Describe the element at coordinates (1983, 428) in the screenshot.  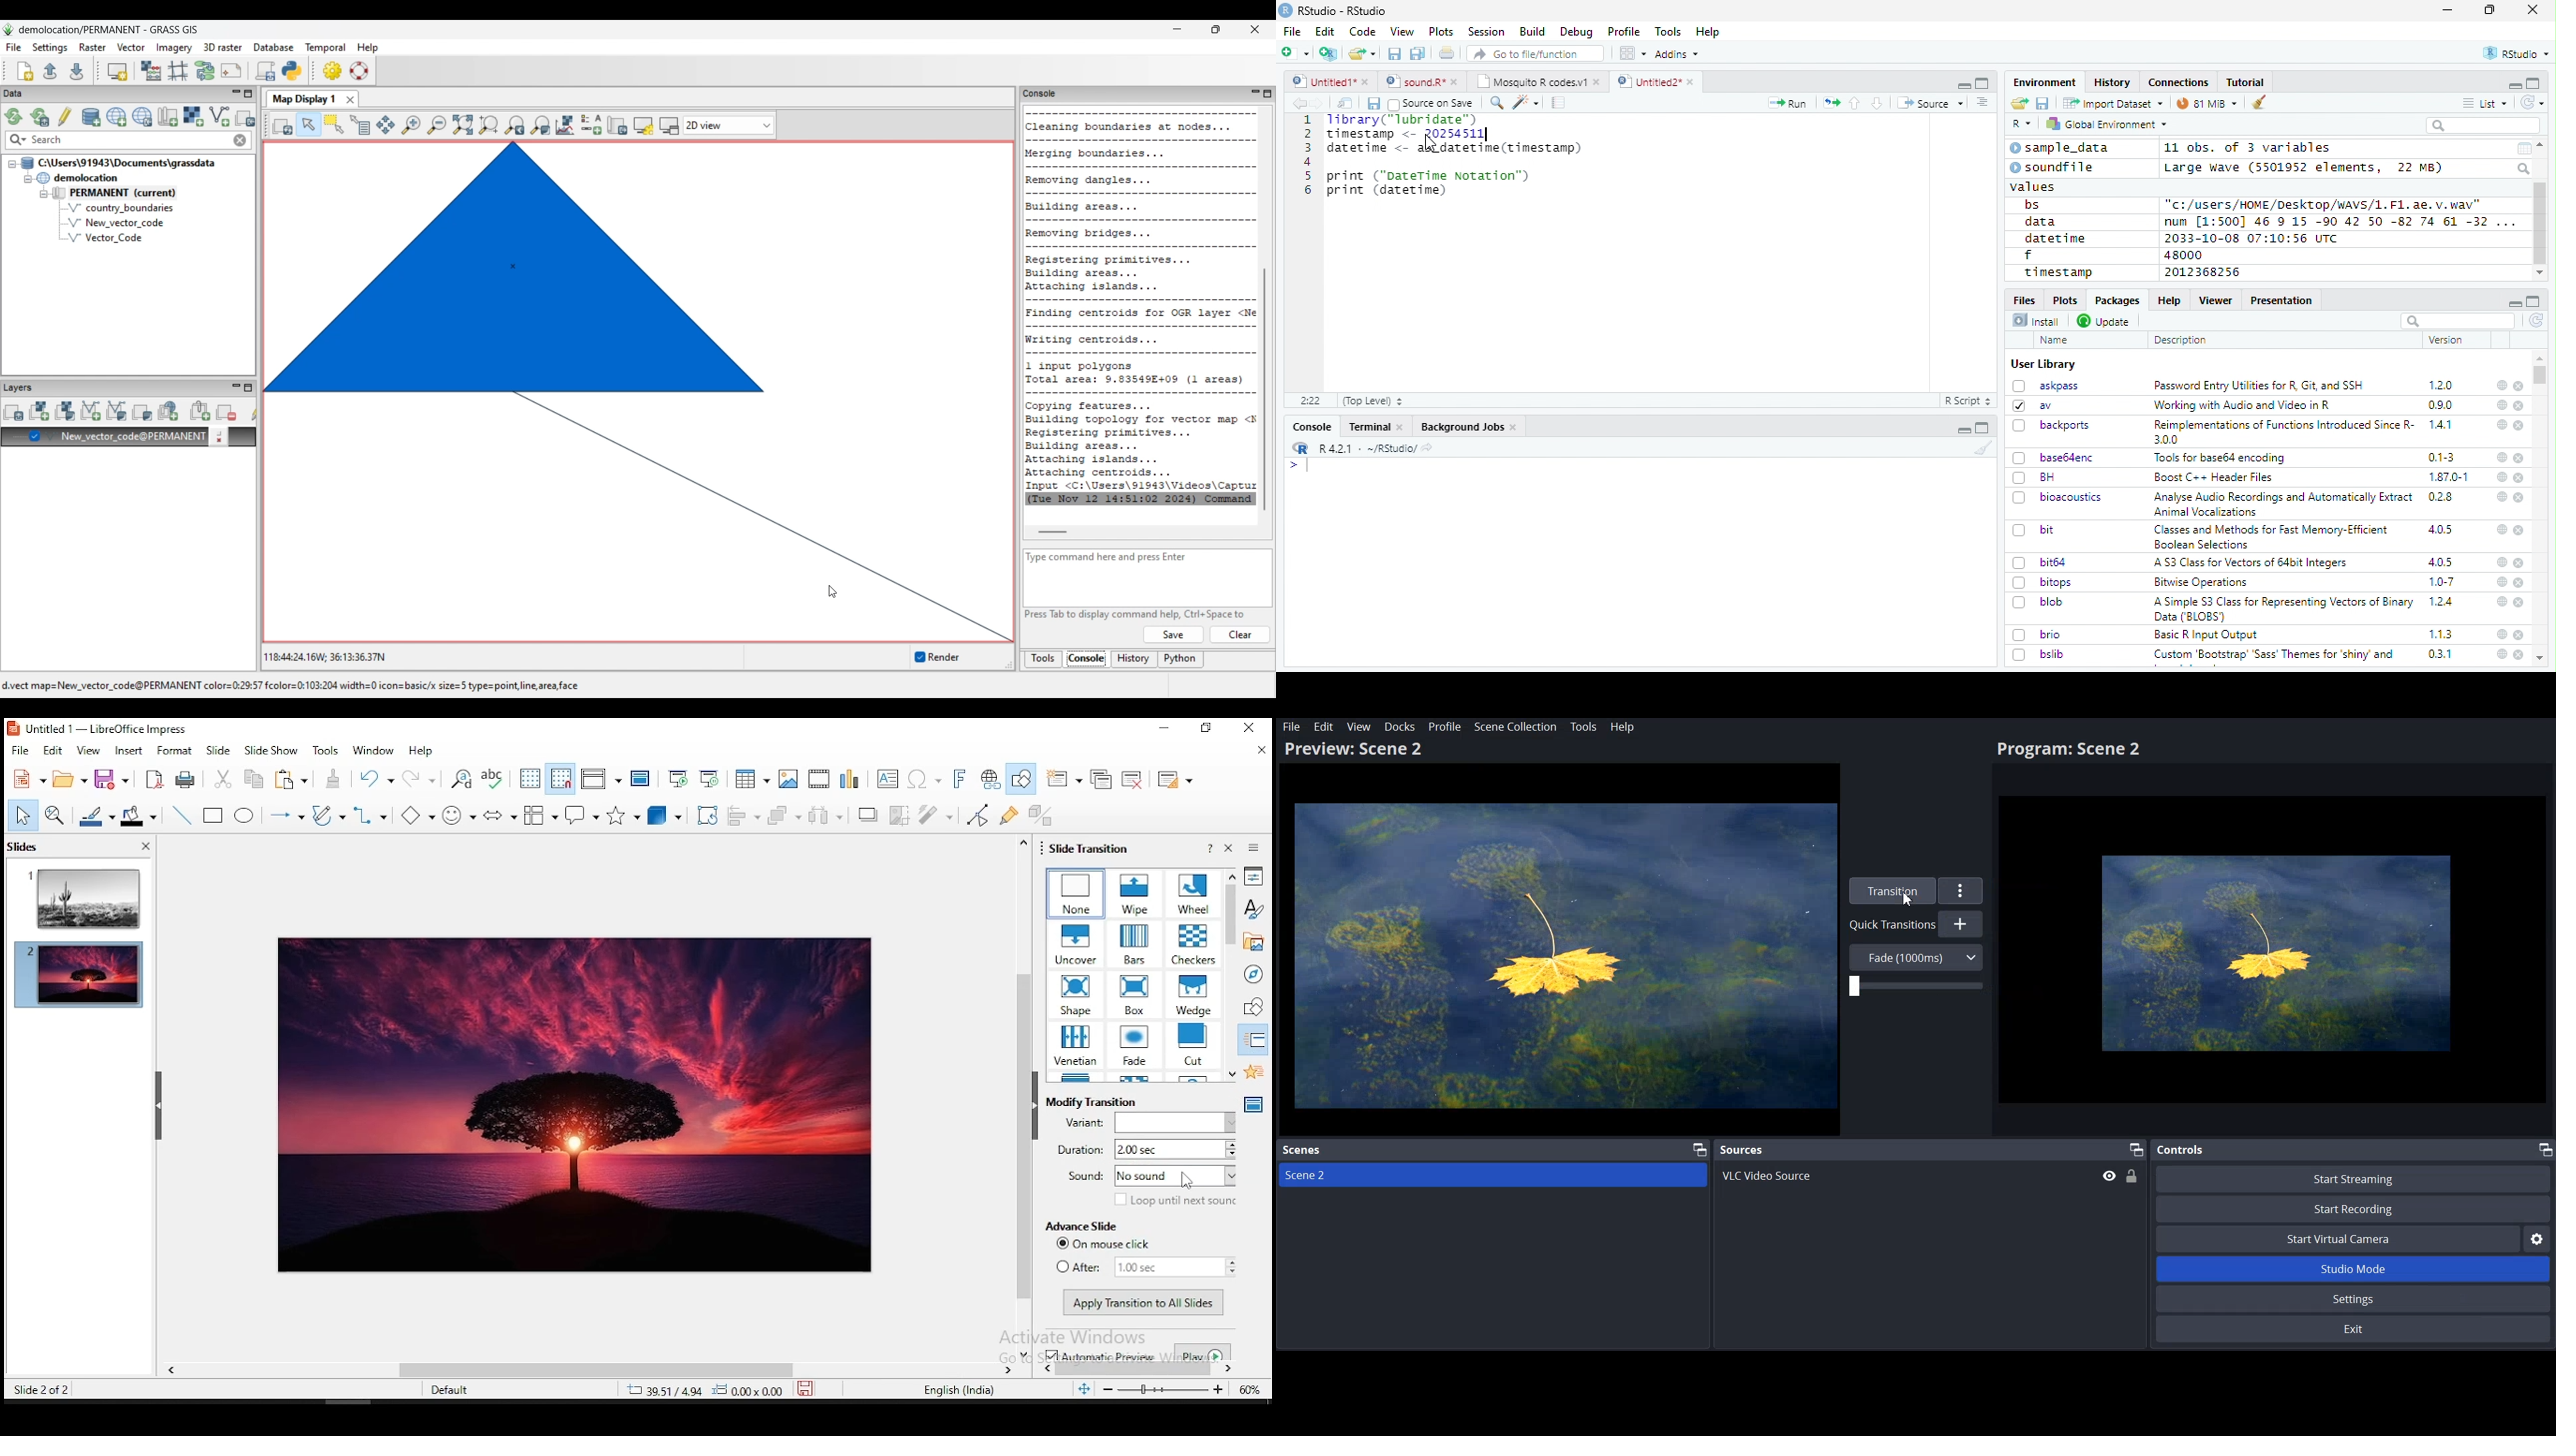
I see `Full screen` at that location.